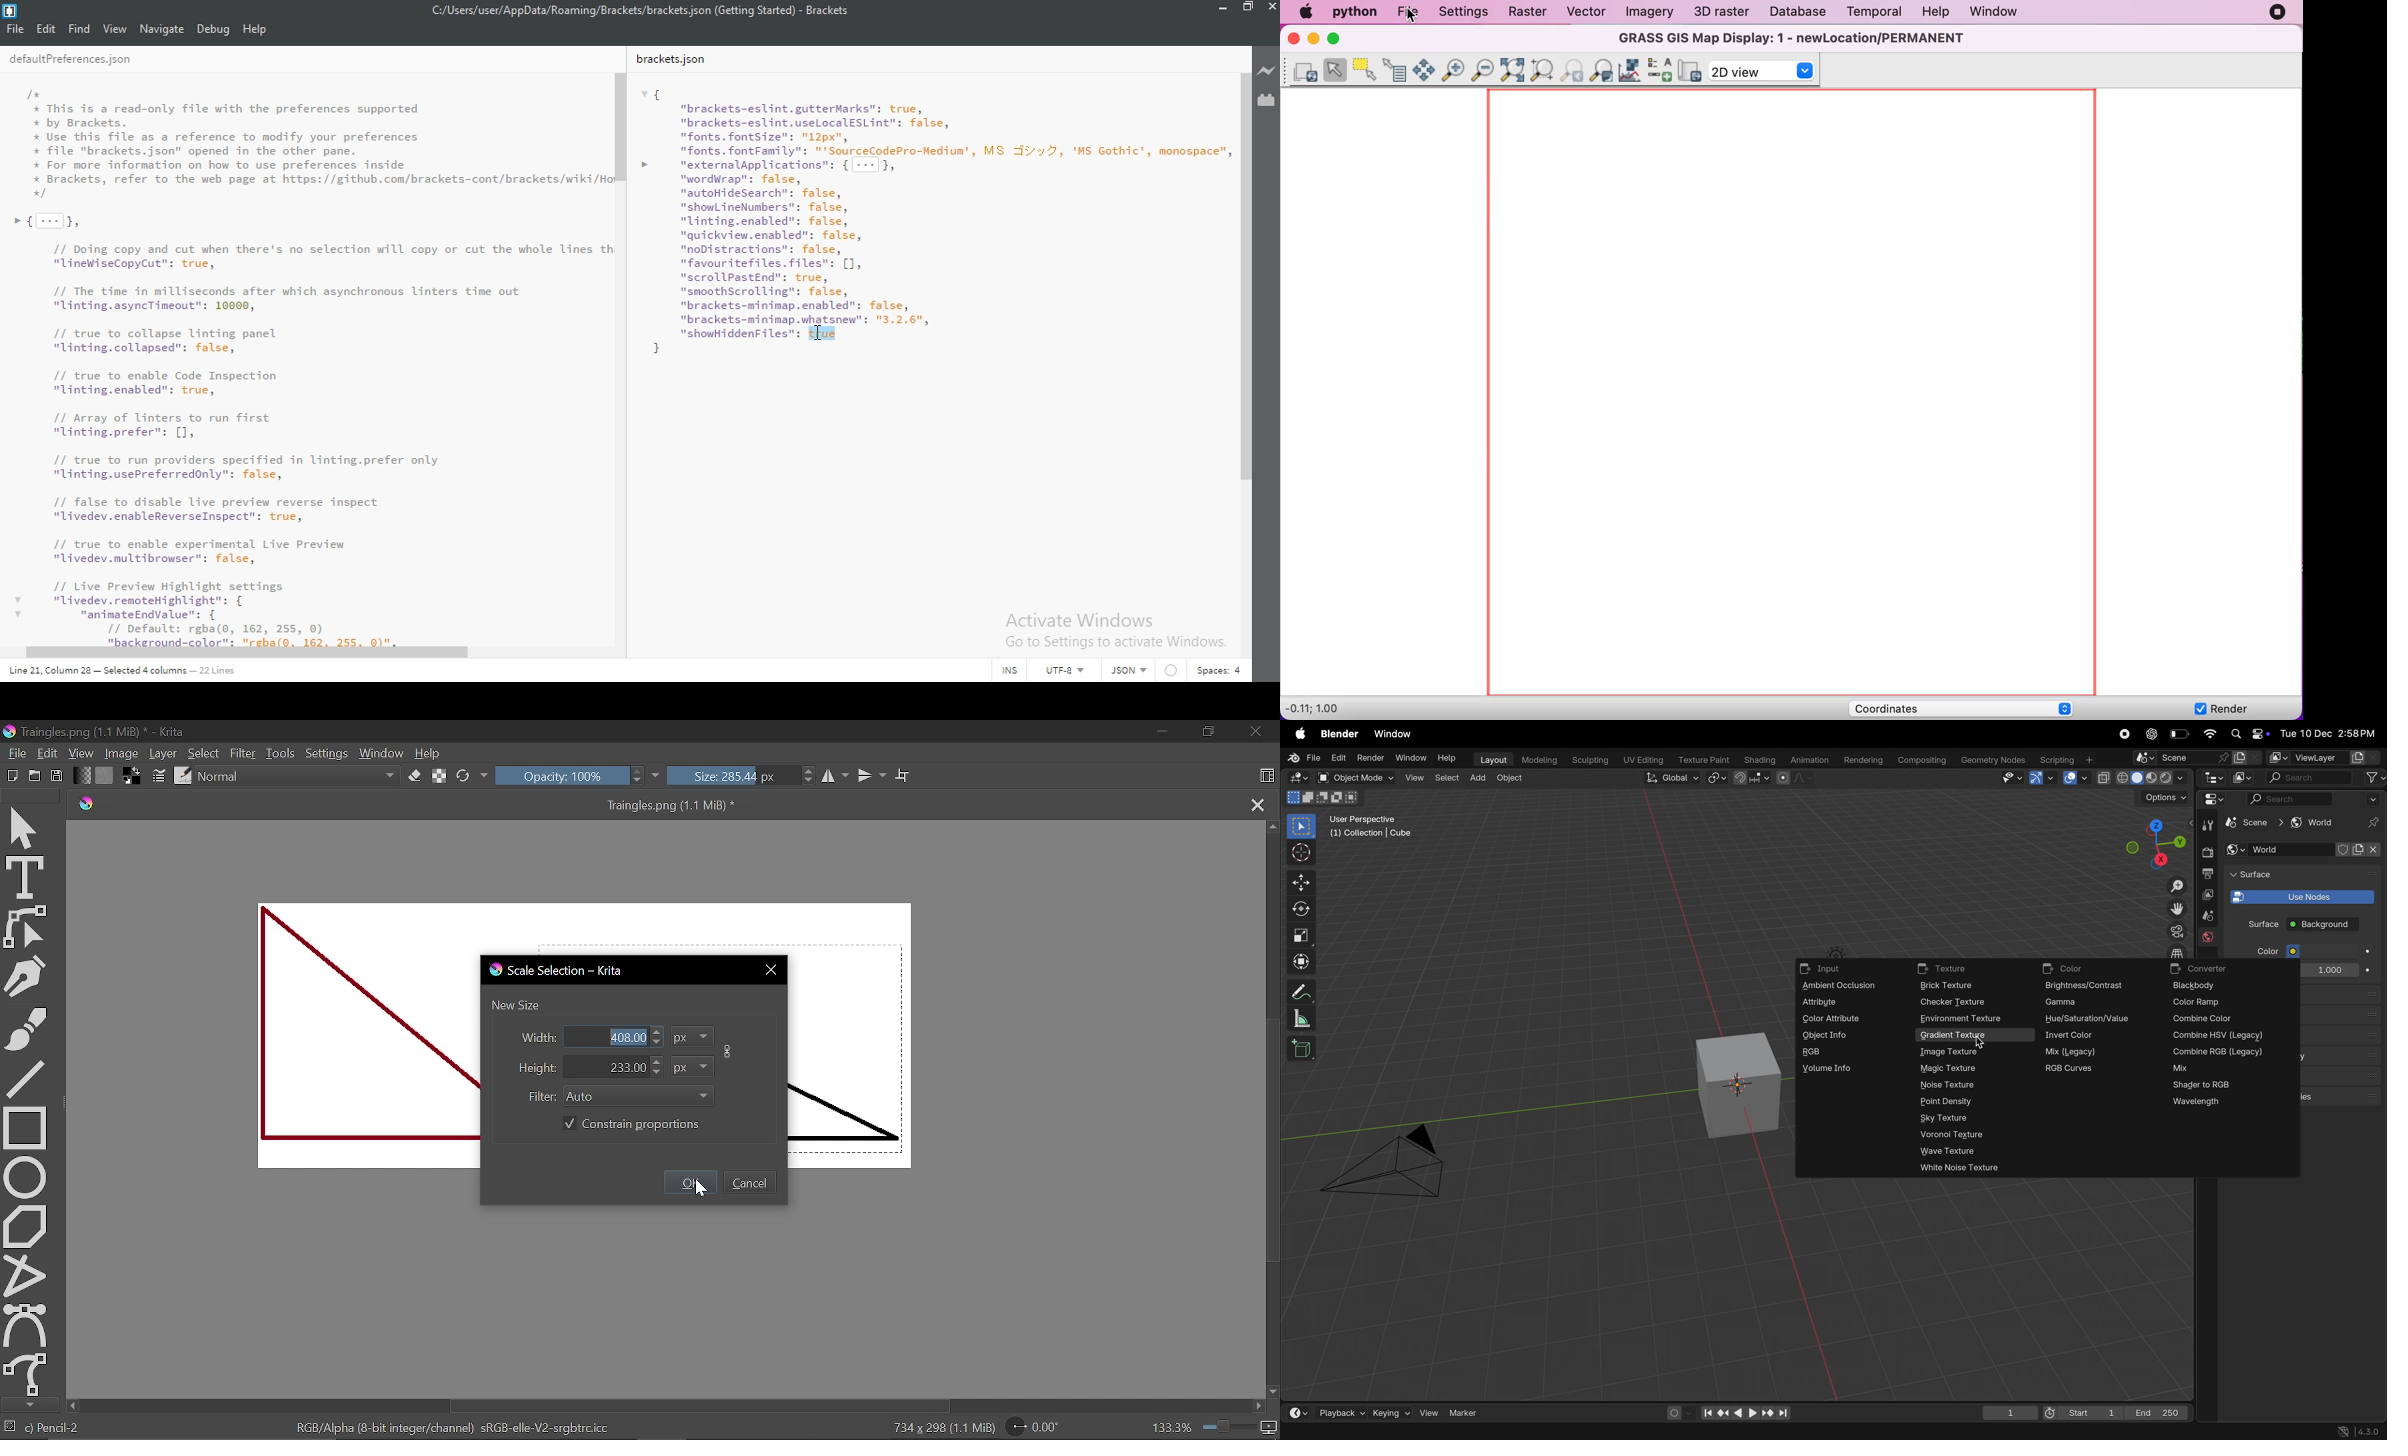  What do you see at coordinates (2308, 778) in the screenshot?
I see `search` at bounding box center [2308, 778].